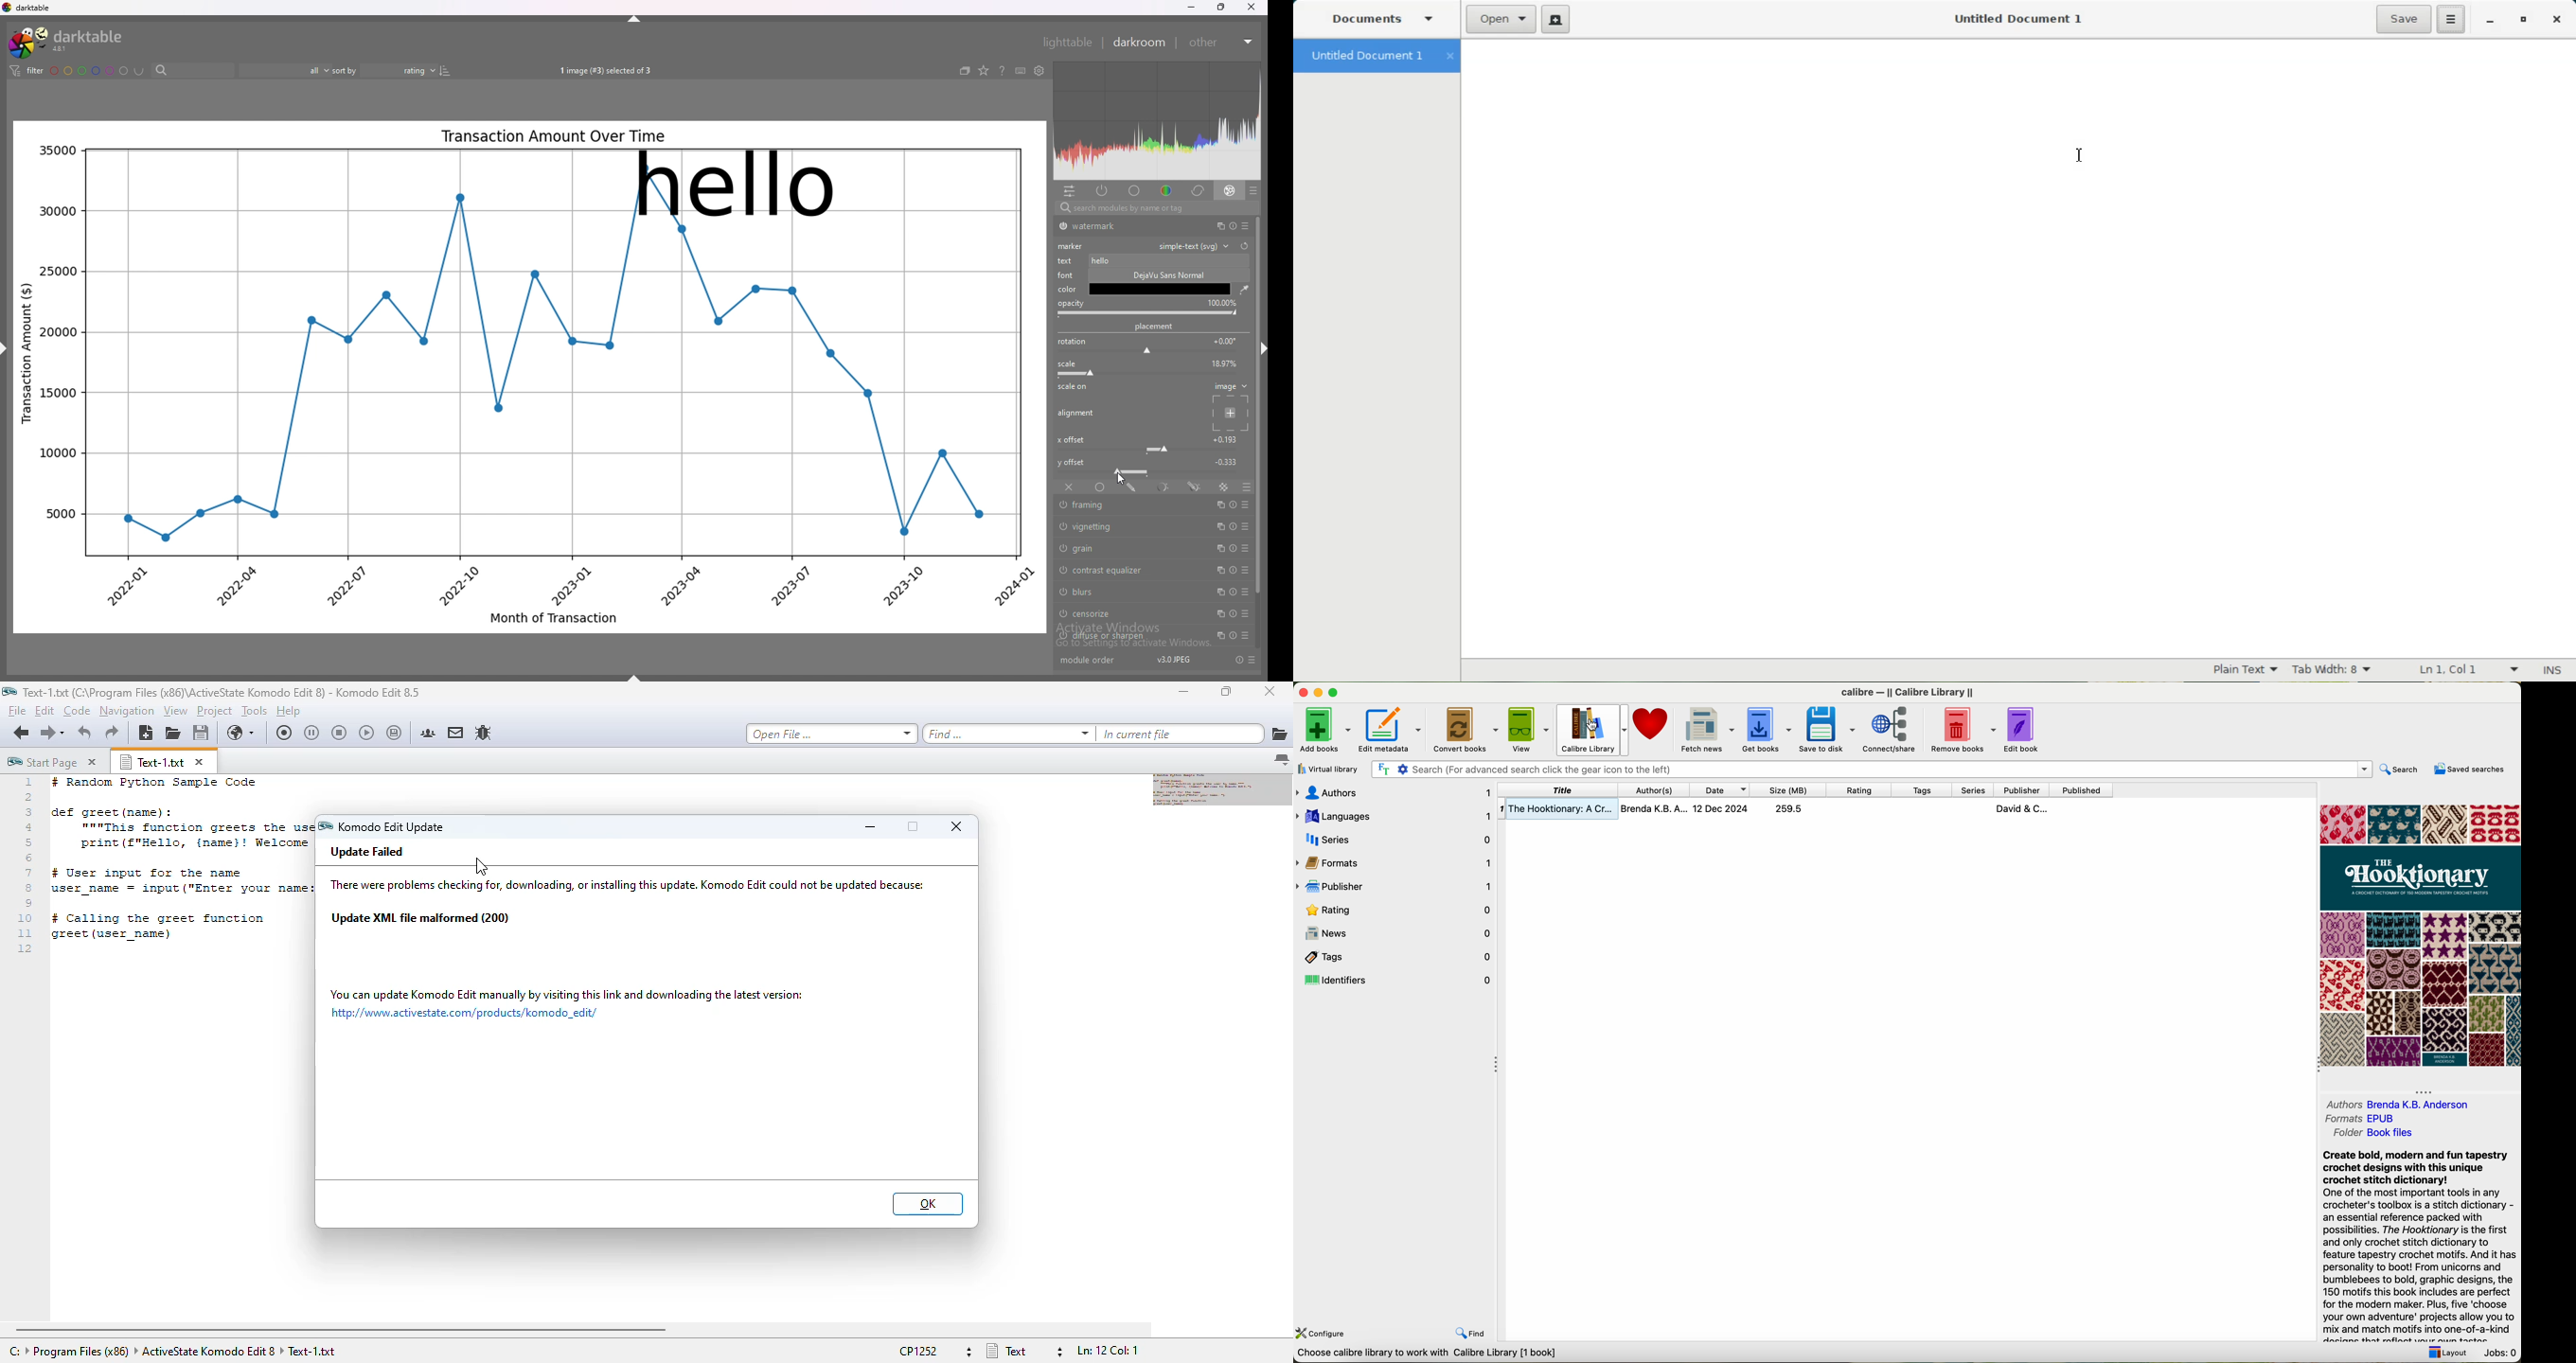  What do you see at coordinates (1252, 660) in the screenshot?
I see `presets` at bounding box center [1252, 660].